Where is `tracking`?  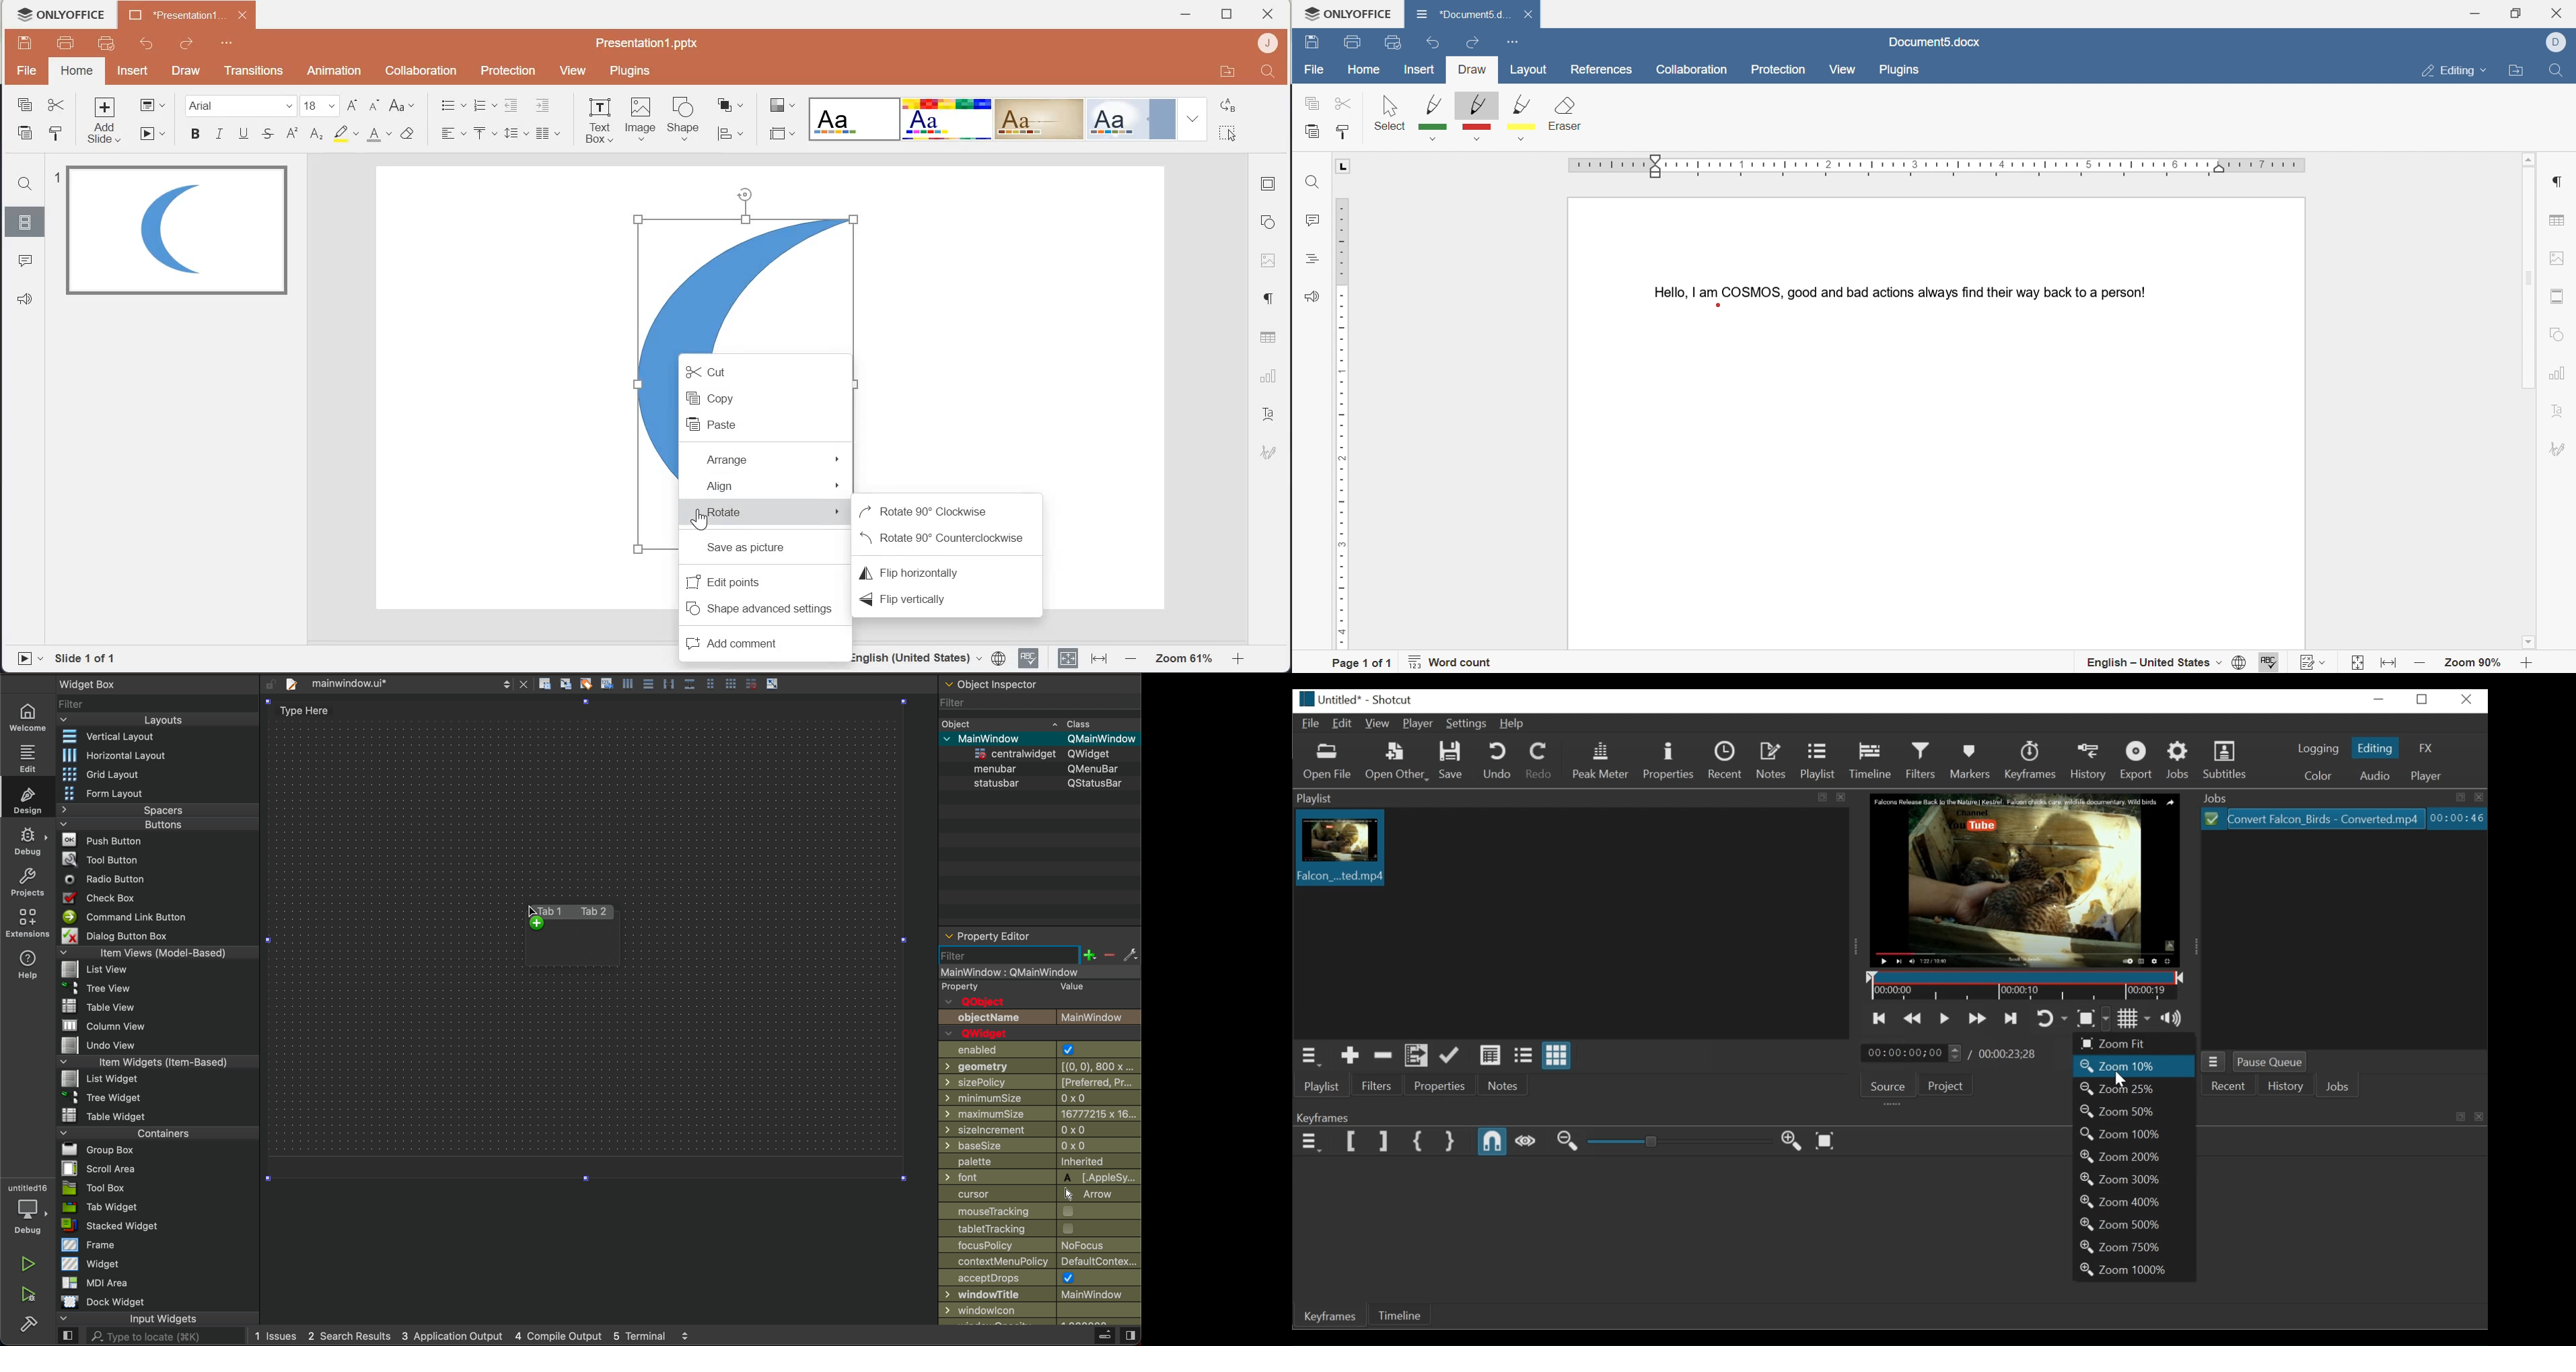 tracking is located at coordinates (1038, 1229).